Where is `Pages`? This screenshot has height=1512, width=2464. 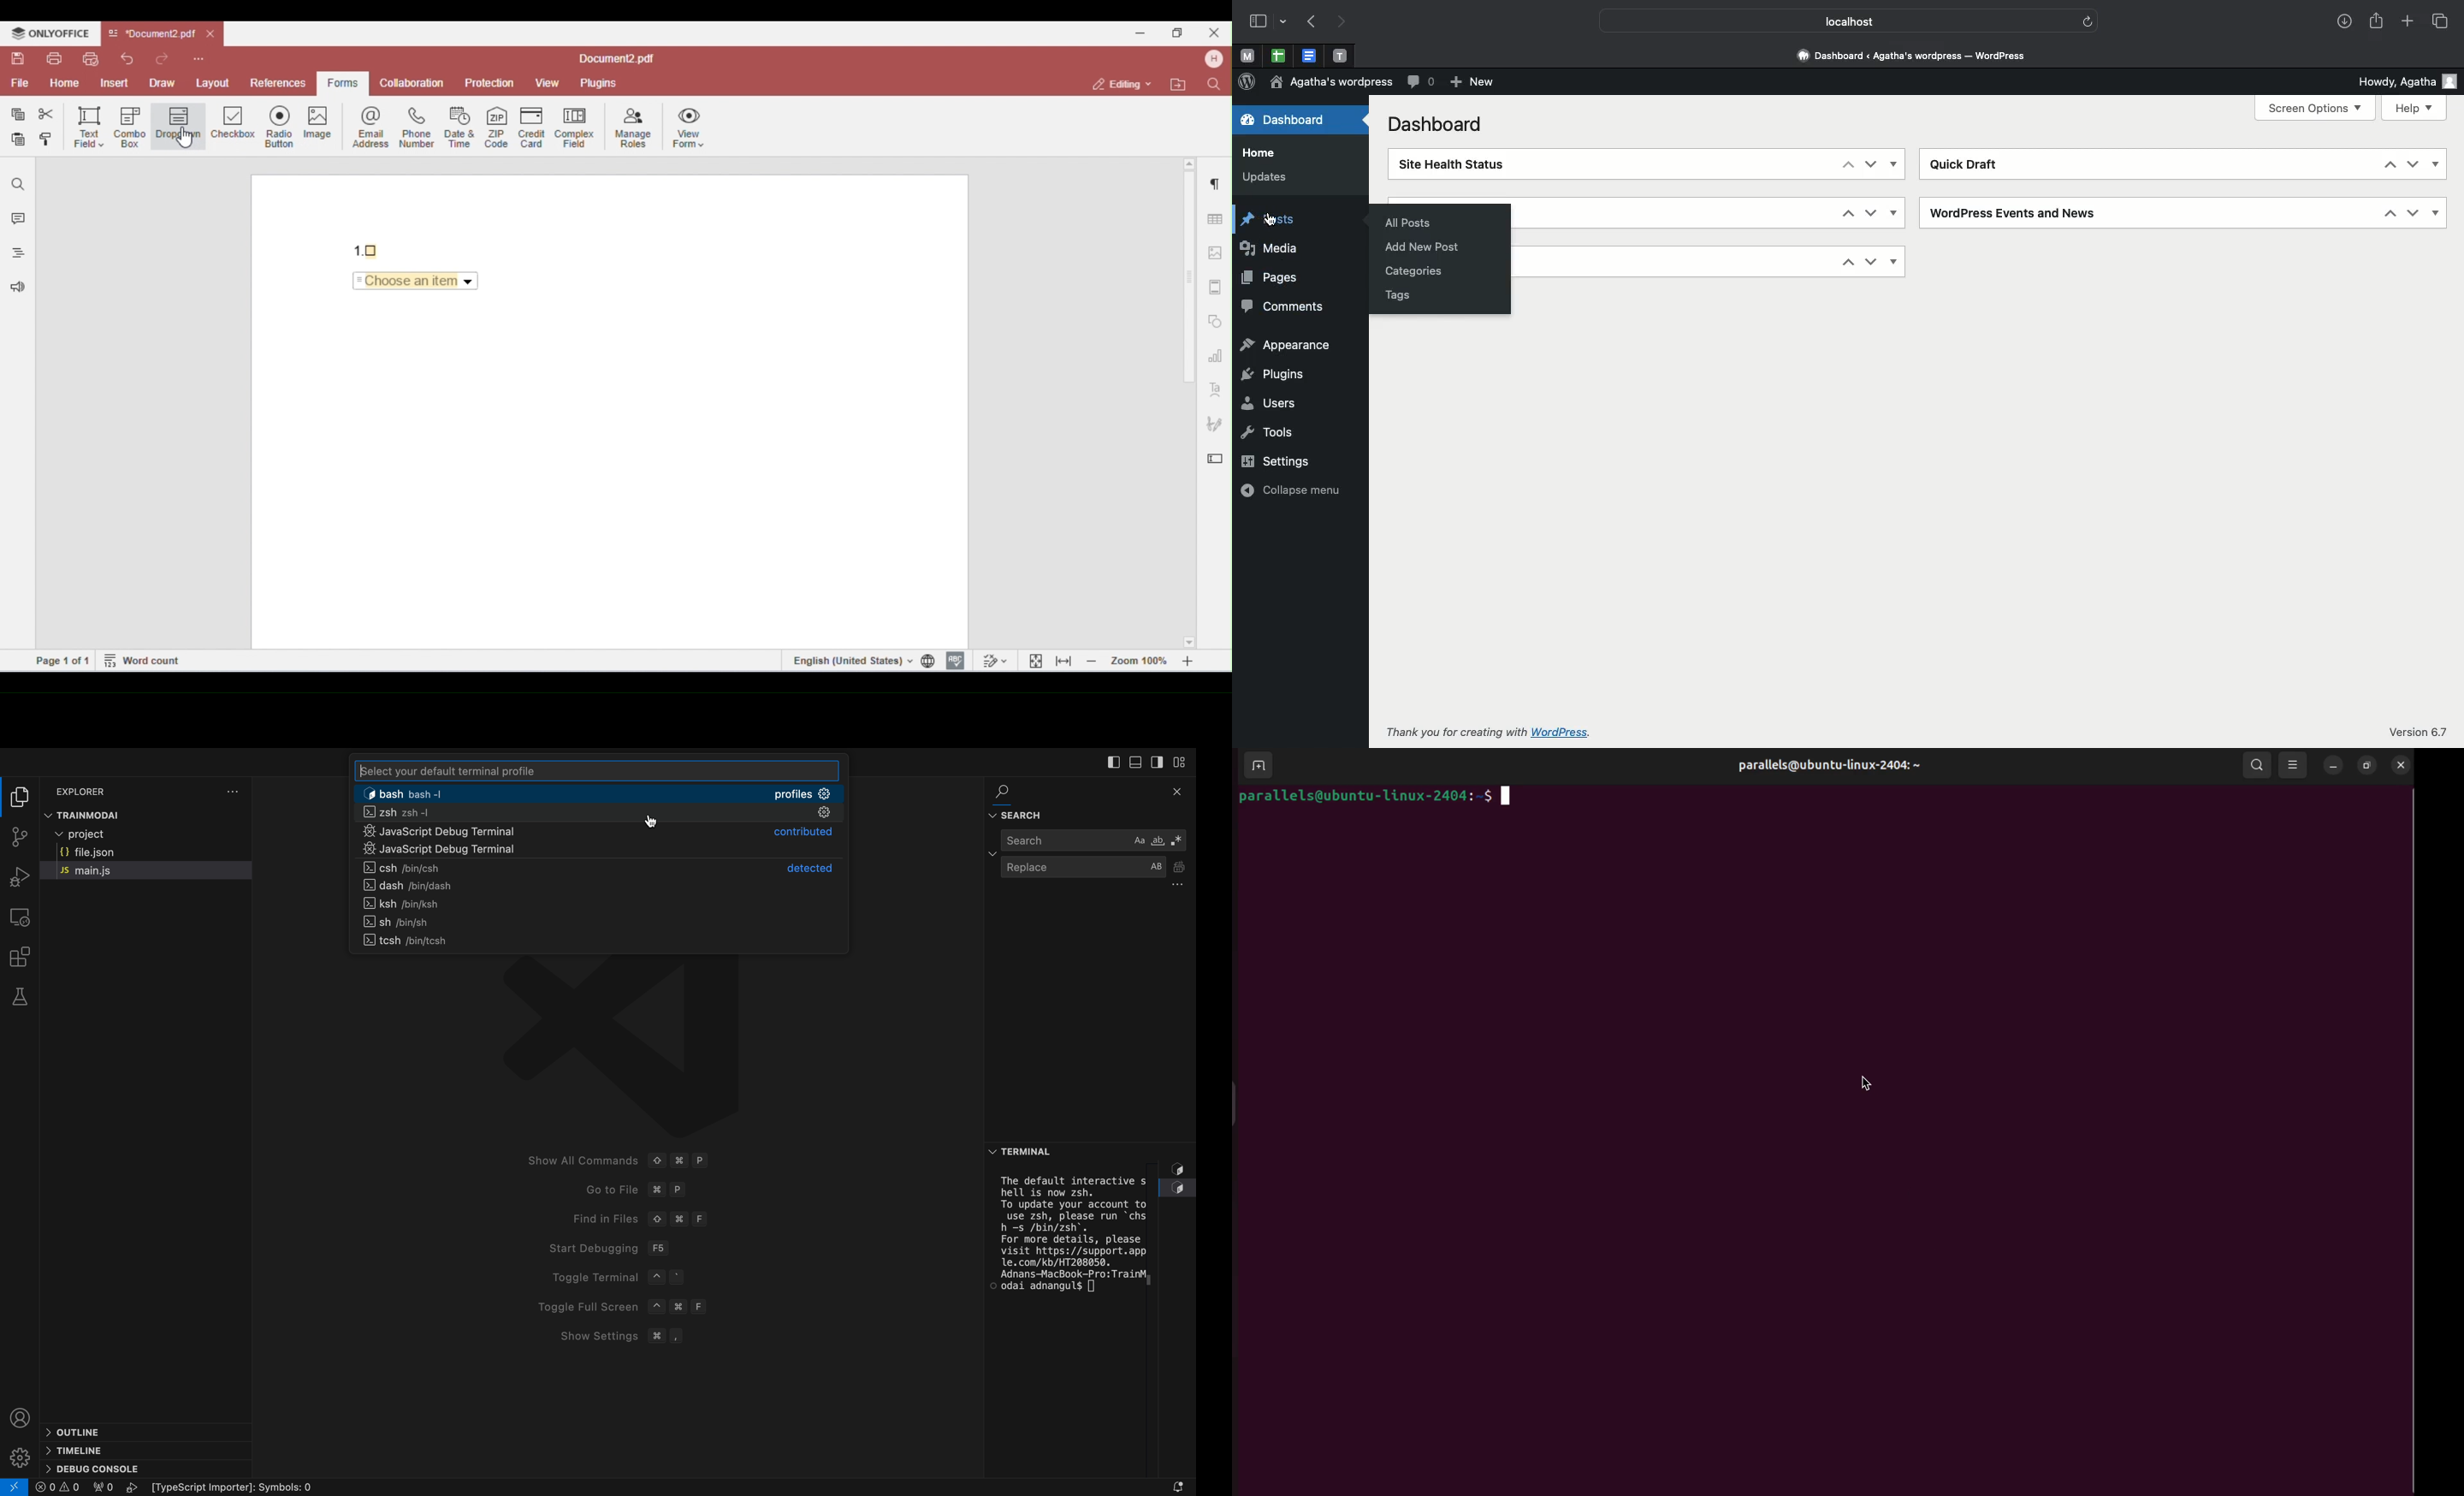
Pages is located at coordinates (1271, 277).